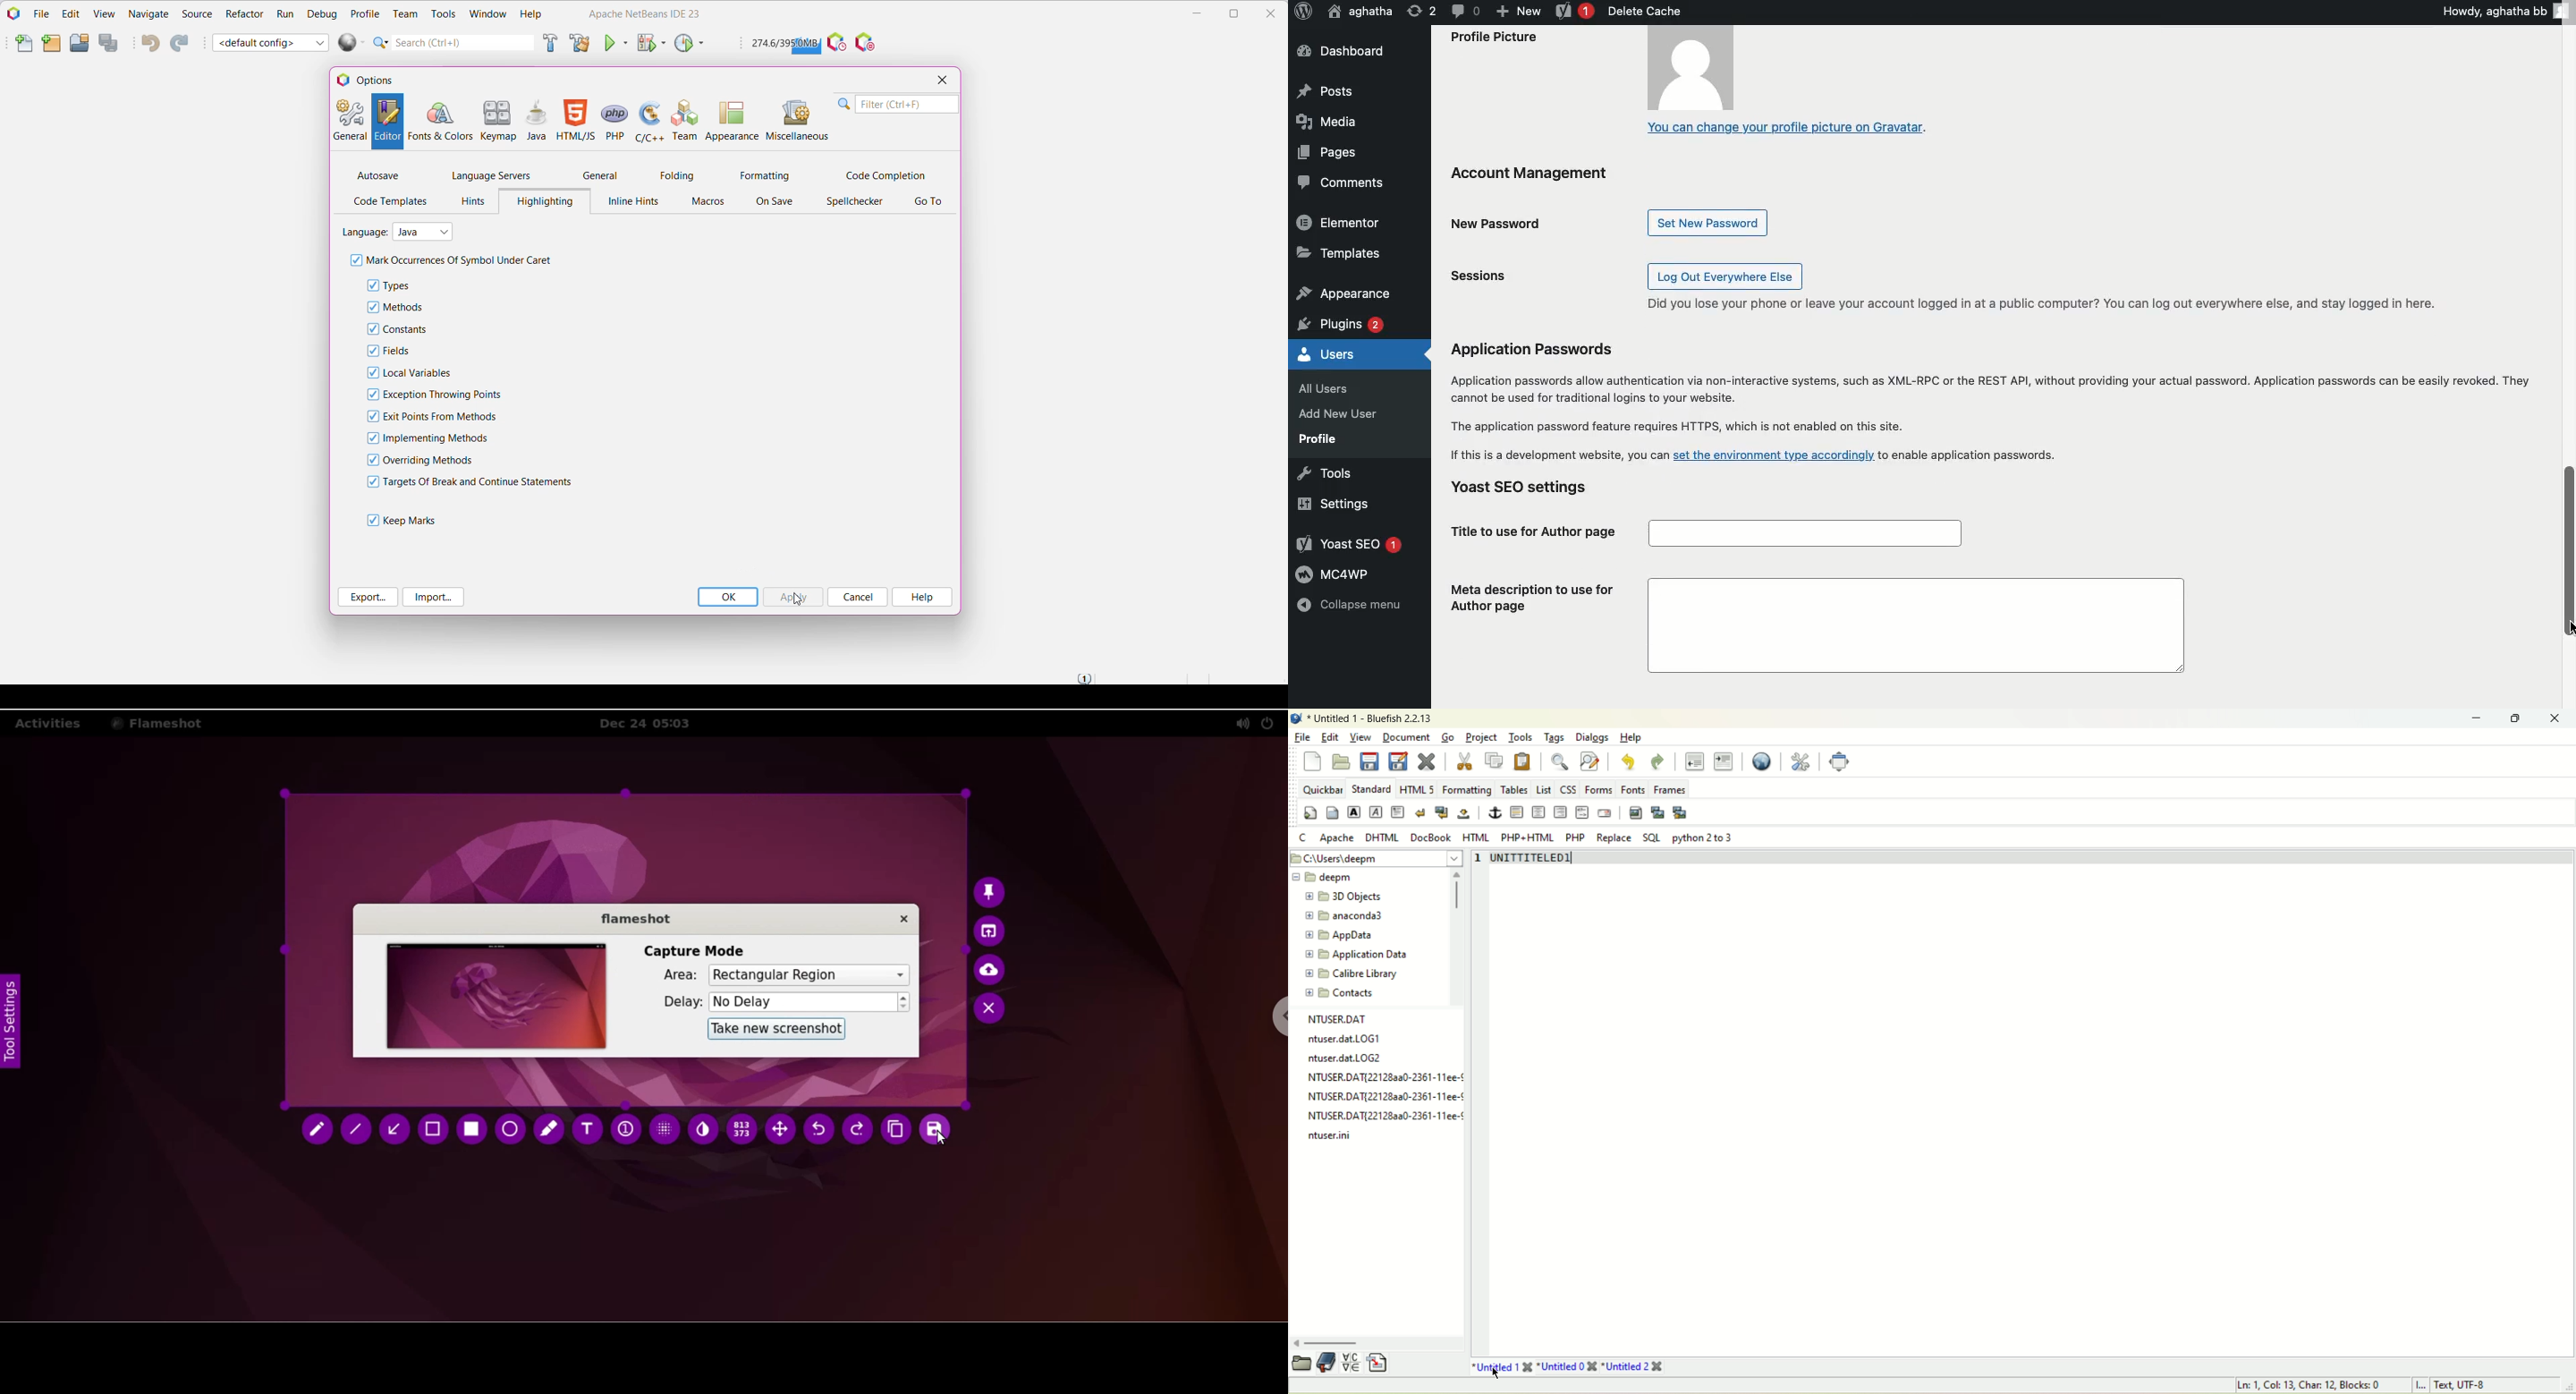 The image size is (2576, 1400). What do you see at coordinates (1442, 813) in the screenshot?
I see `break and clear` at bounding box center [1442, 813].